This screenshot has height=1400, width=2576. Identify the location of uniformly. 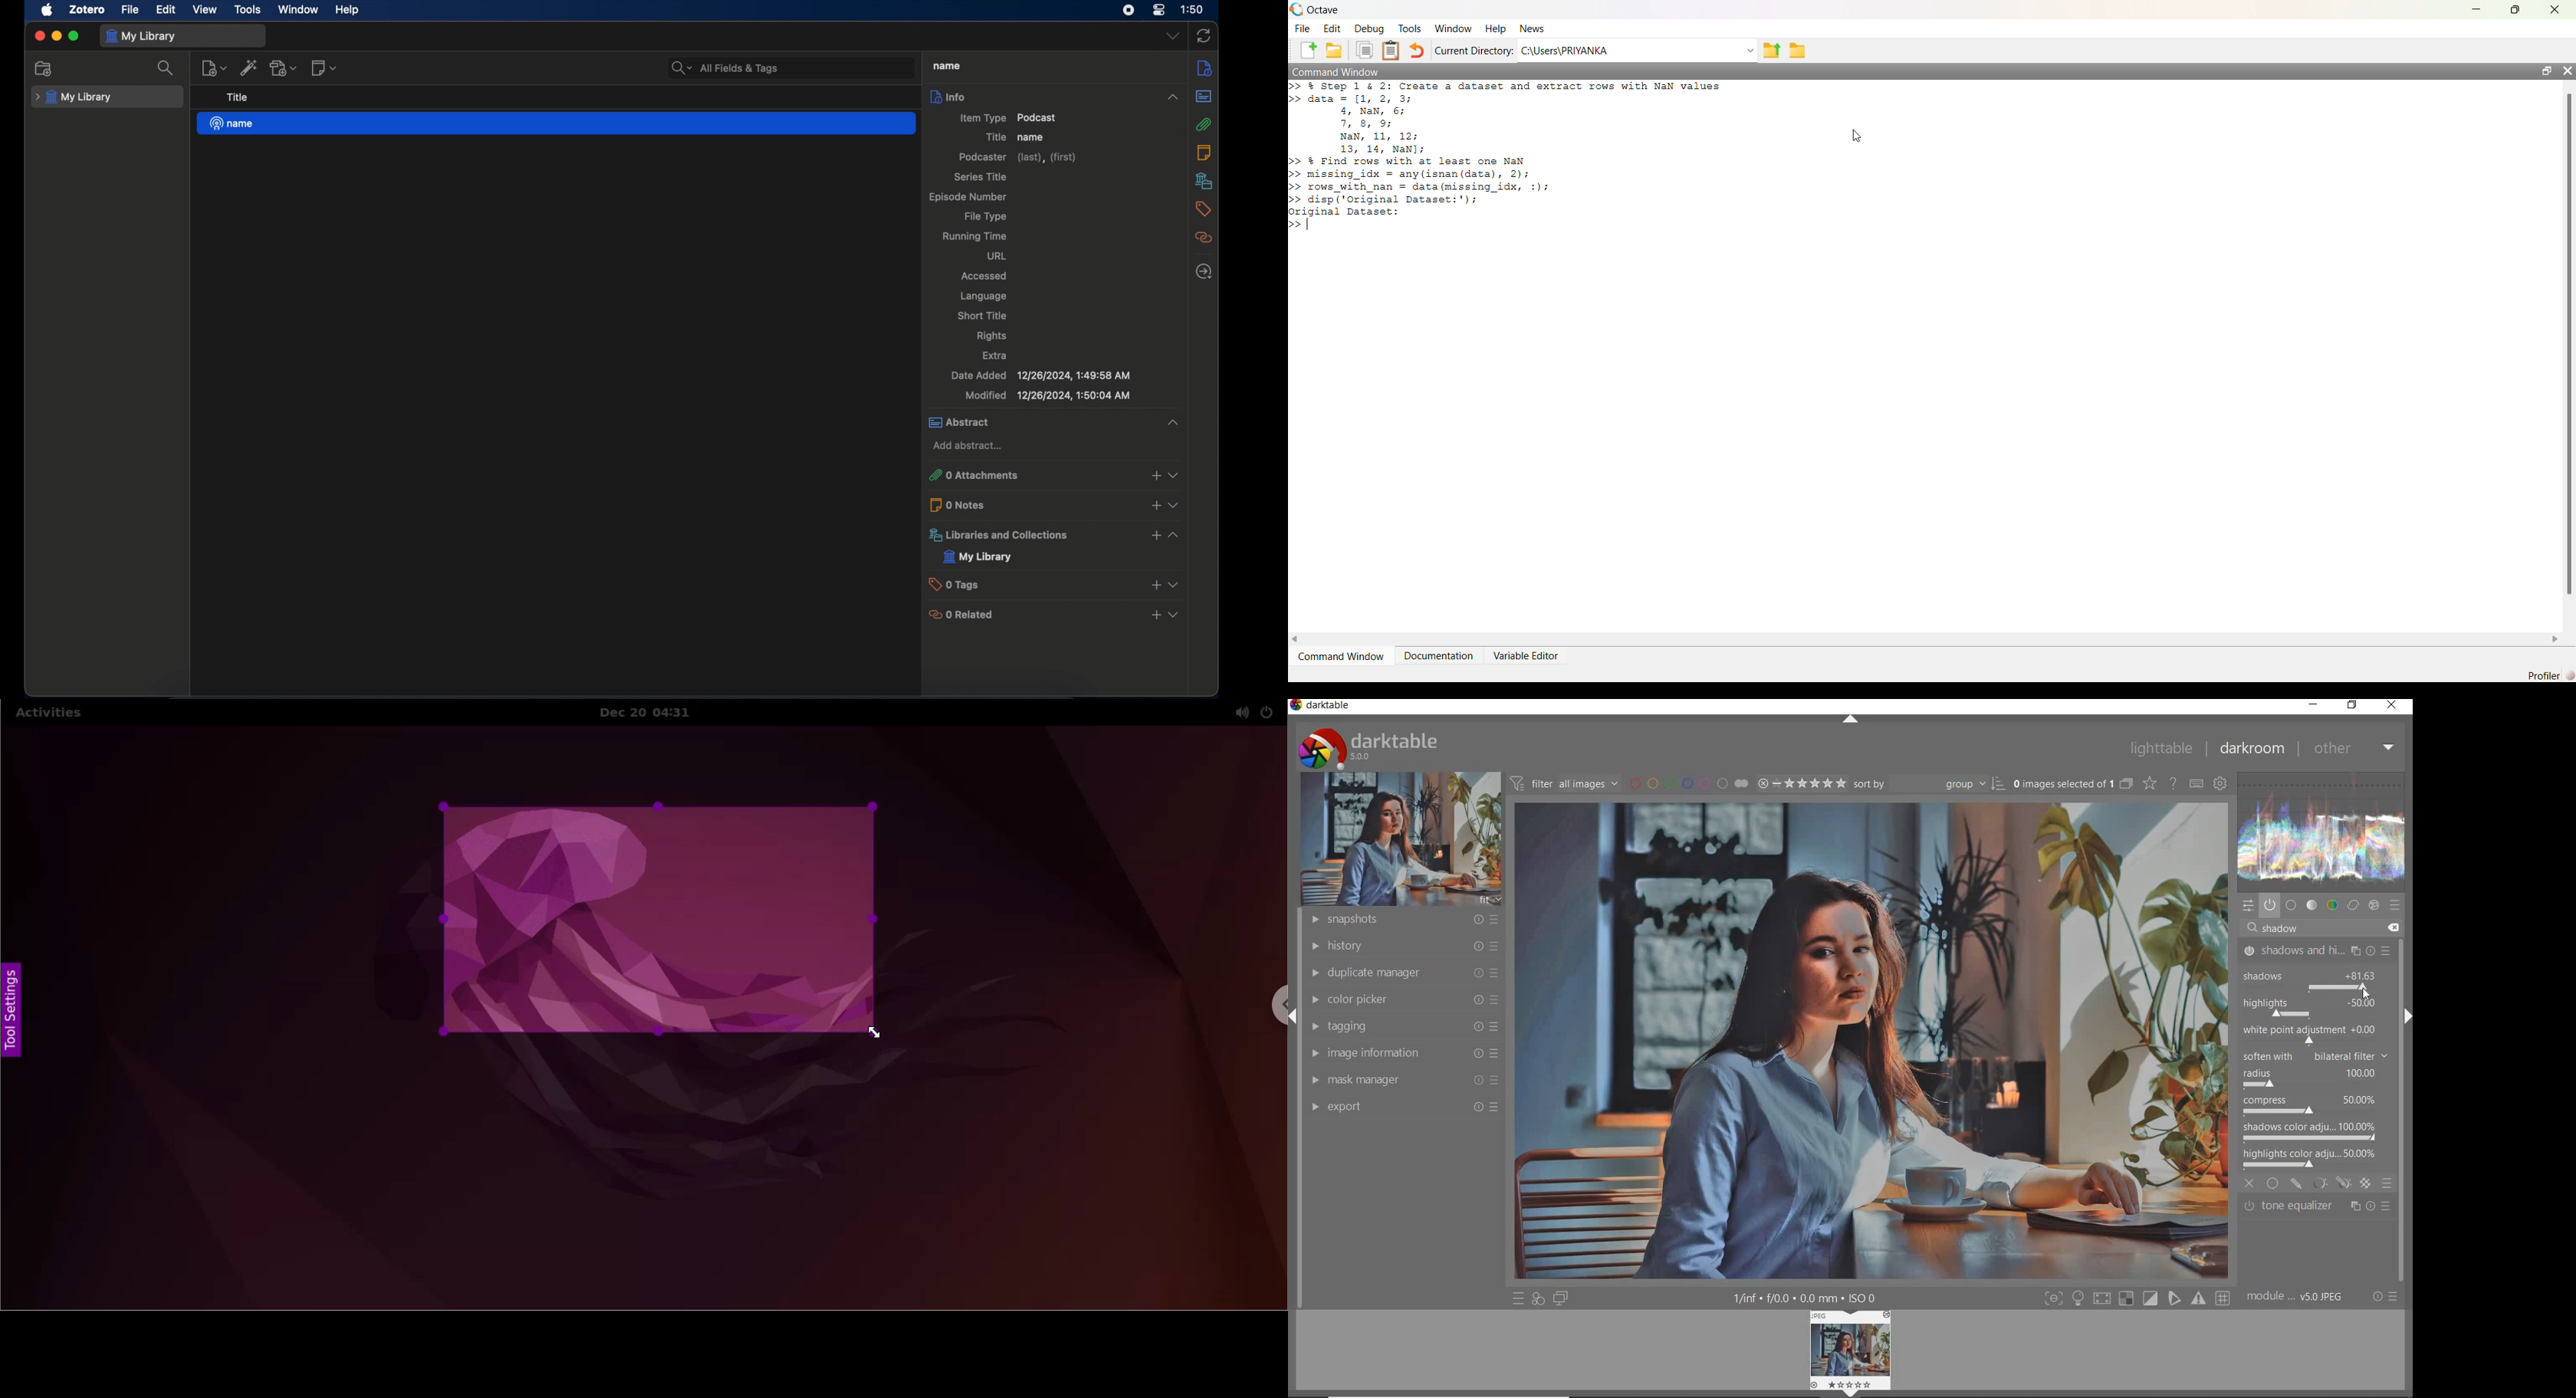
(2274, 1183).